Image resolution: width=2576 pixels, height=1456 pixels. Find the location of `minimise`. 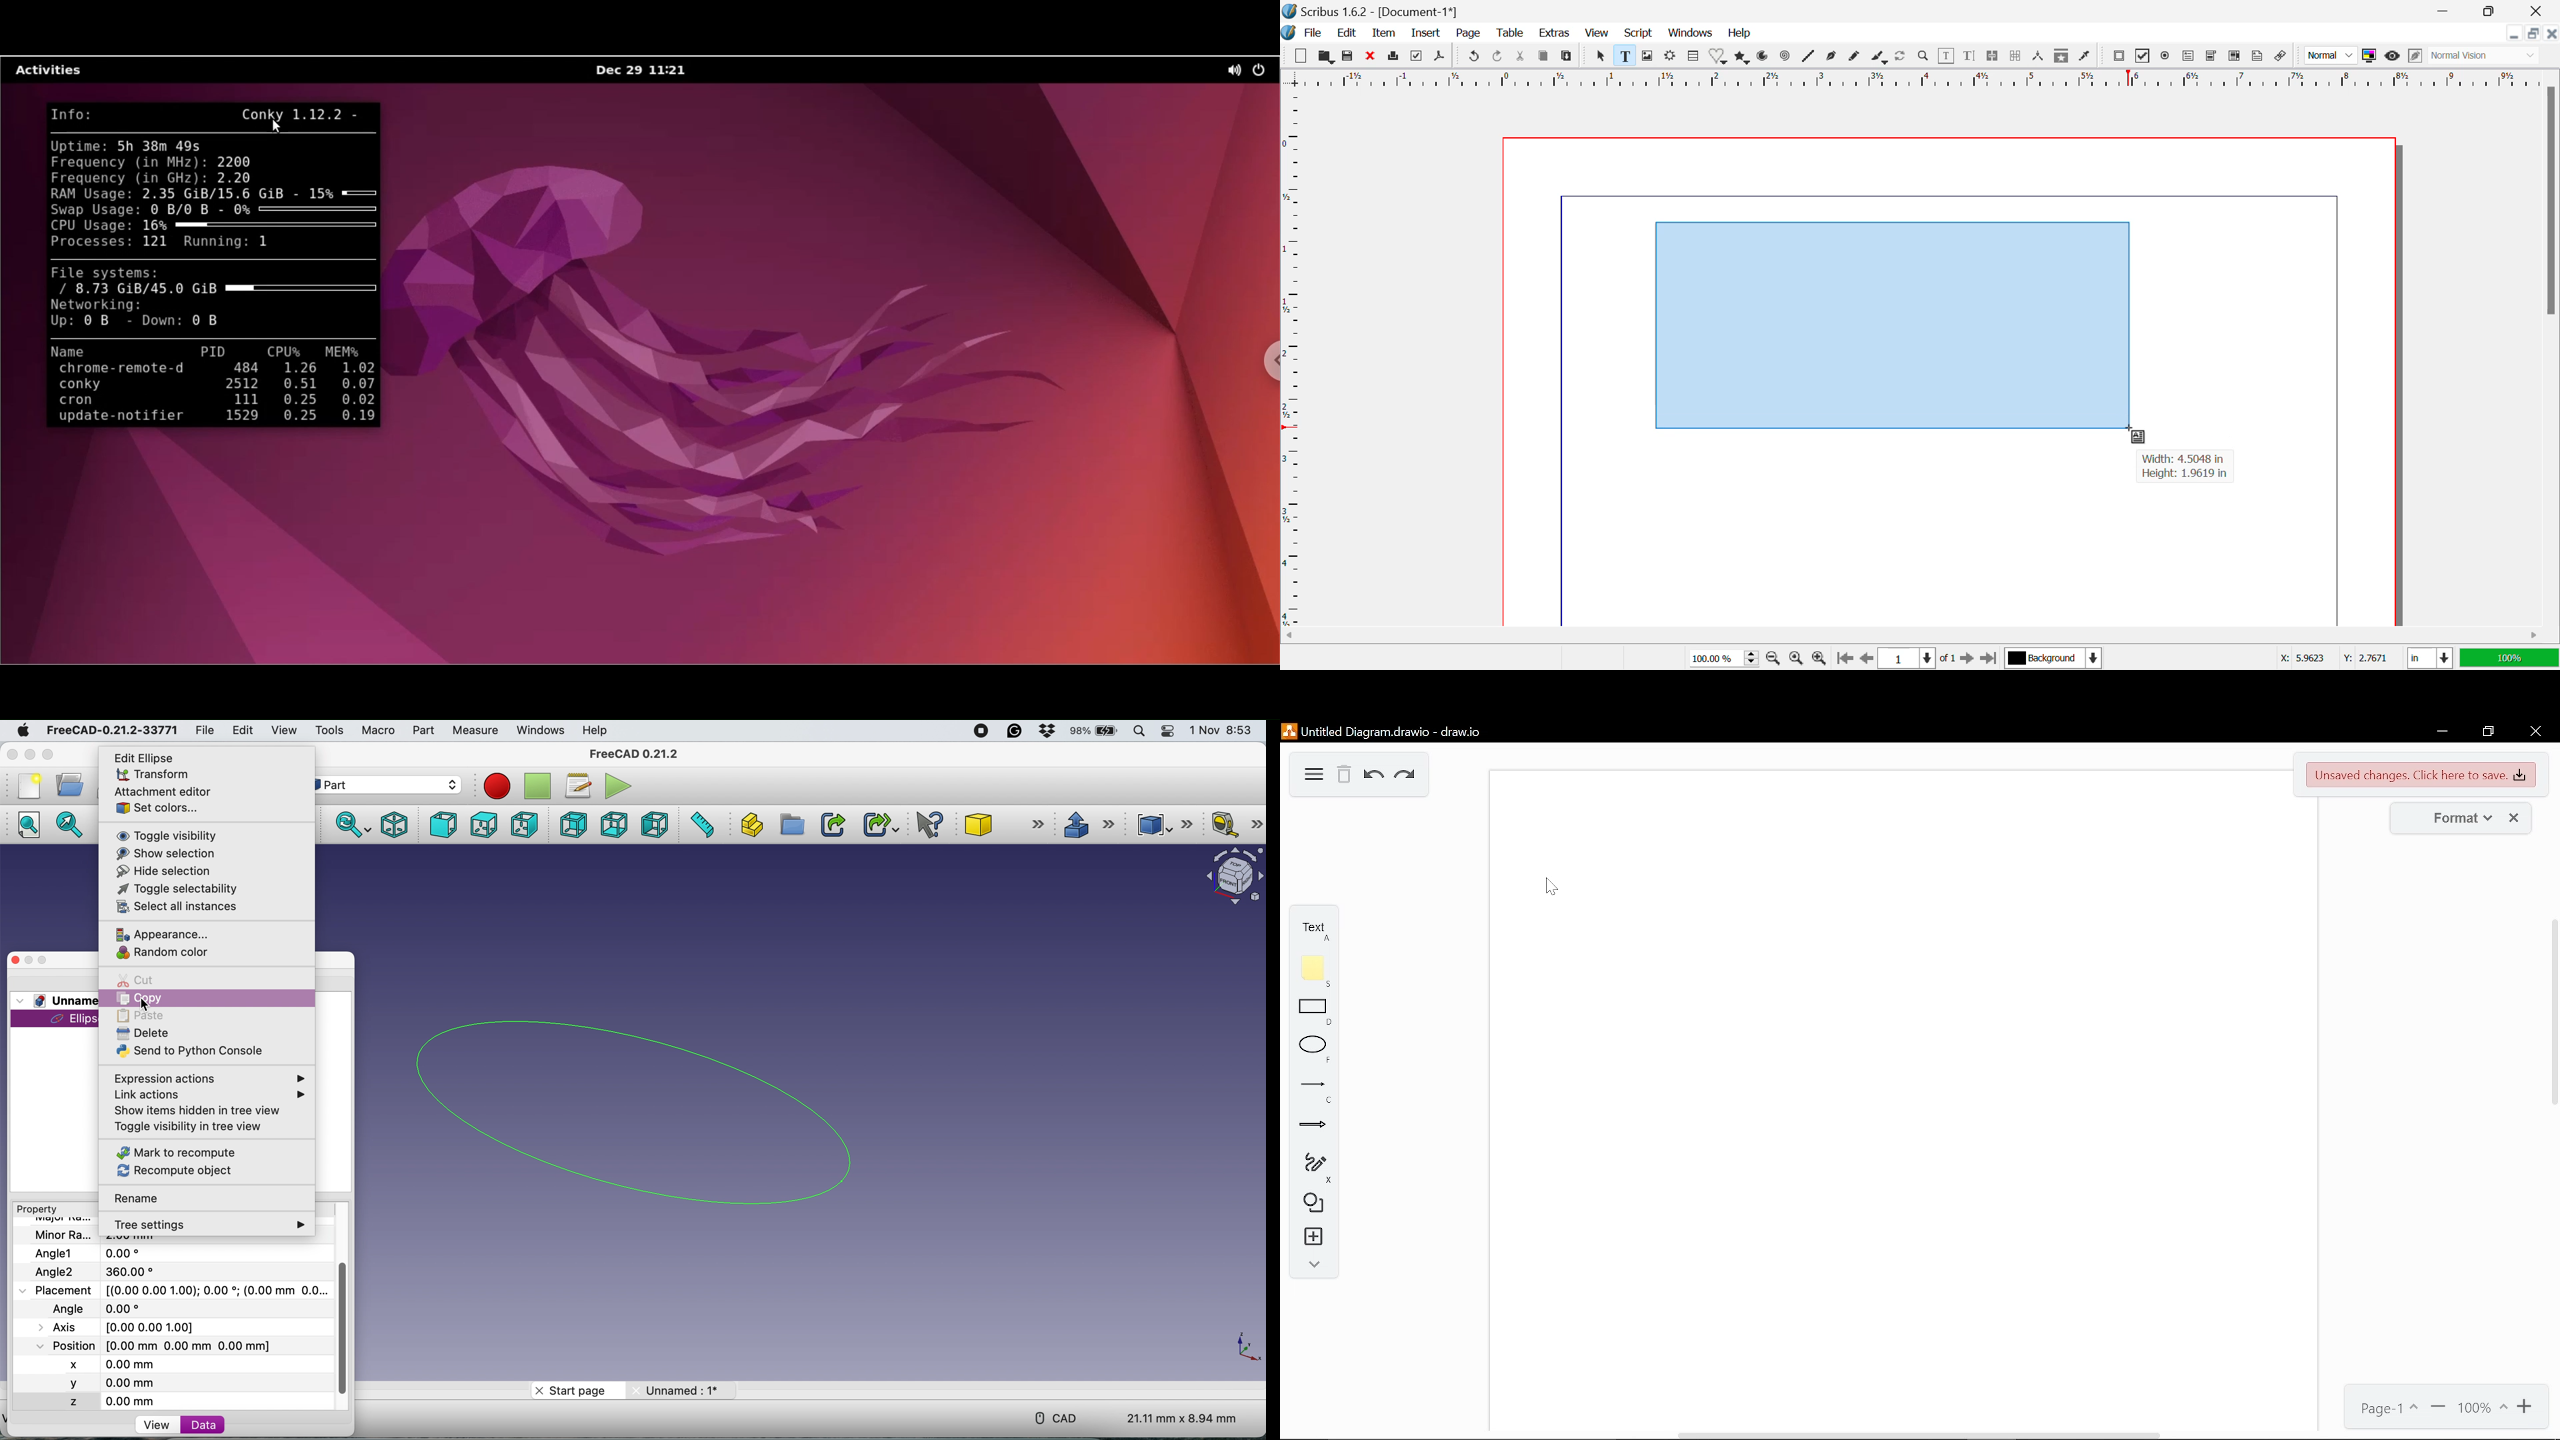

minimise is located at coordinates (28, 754).